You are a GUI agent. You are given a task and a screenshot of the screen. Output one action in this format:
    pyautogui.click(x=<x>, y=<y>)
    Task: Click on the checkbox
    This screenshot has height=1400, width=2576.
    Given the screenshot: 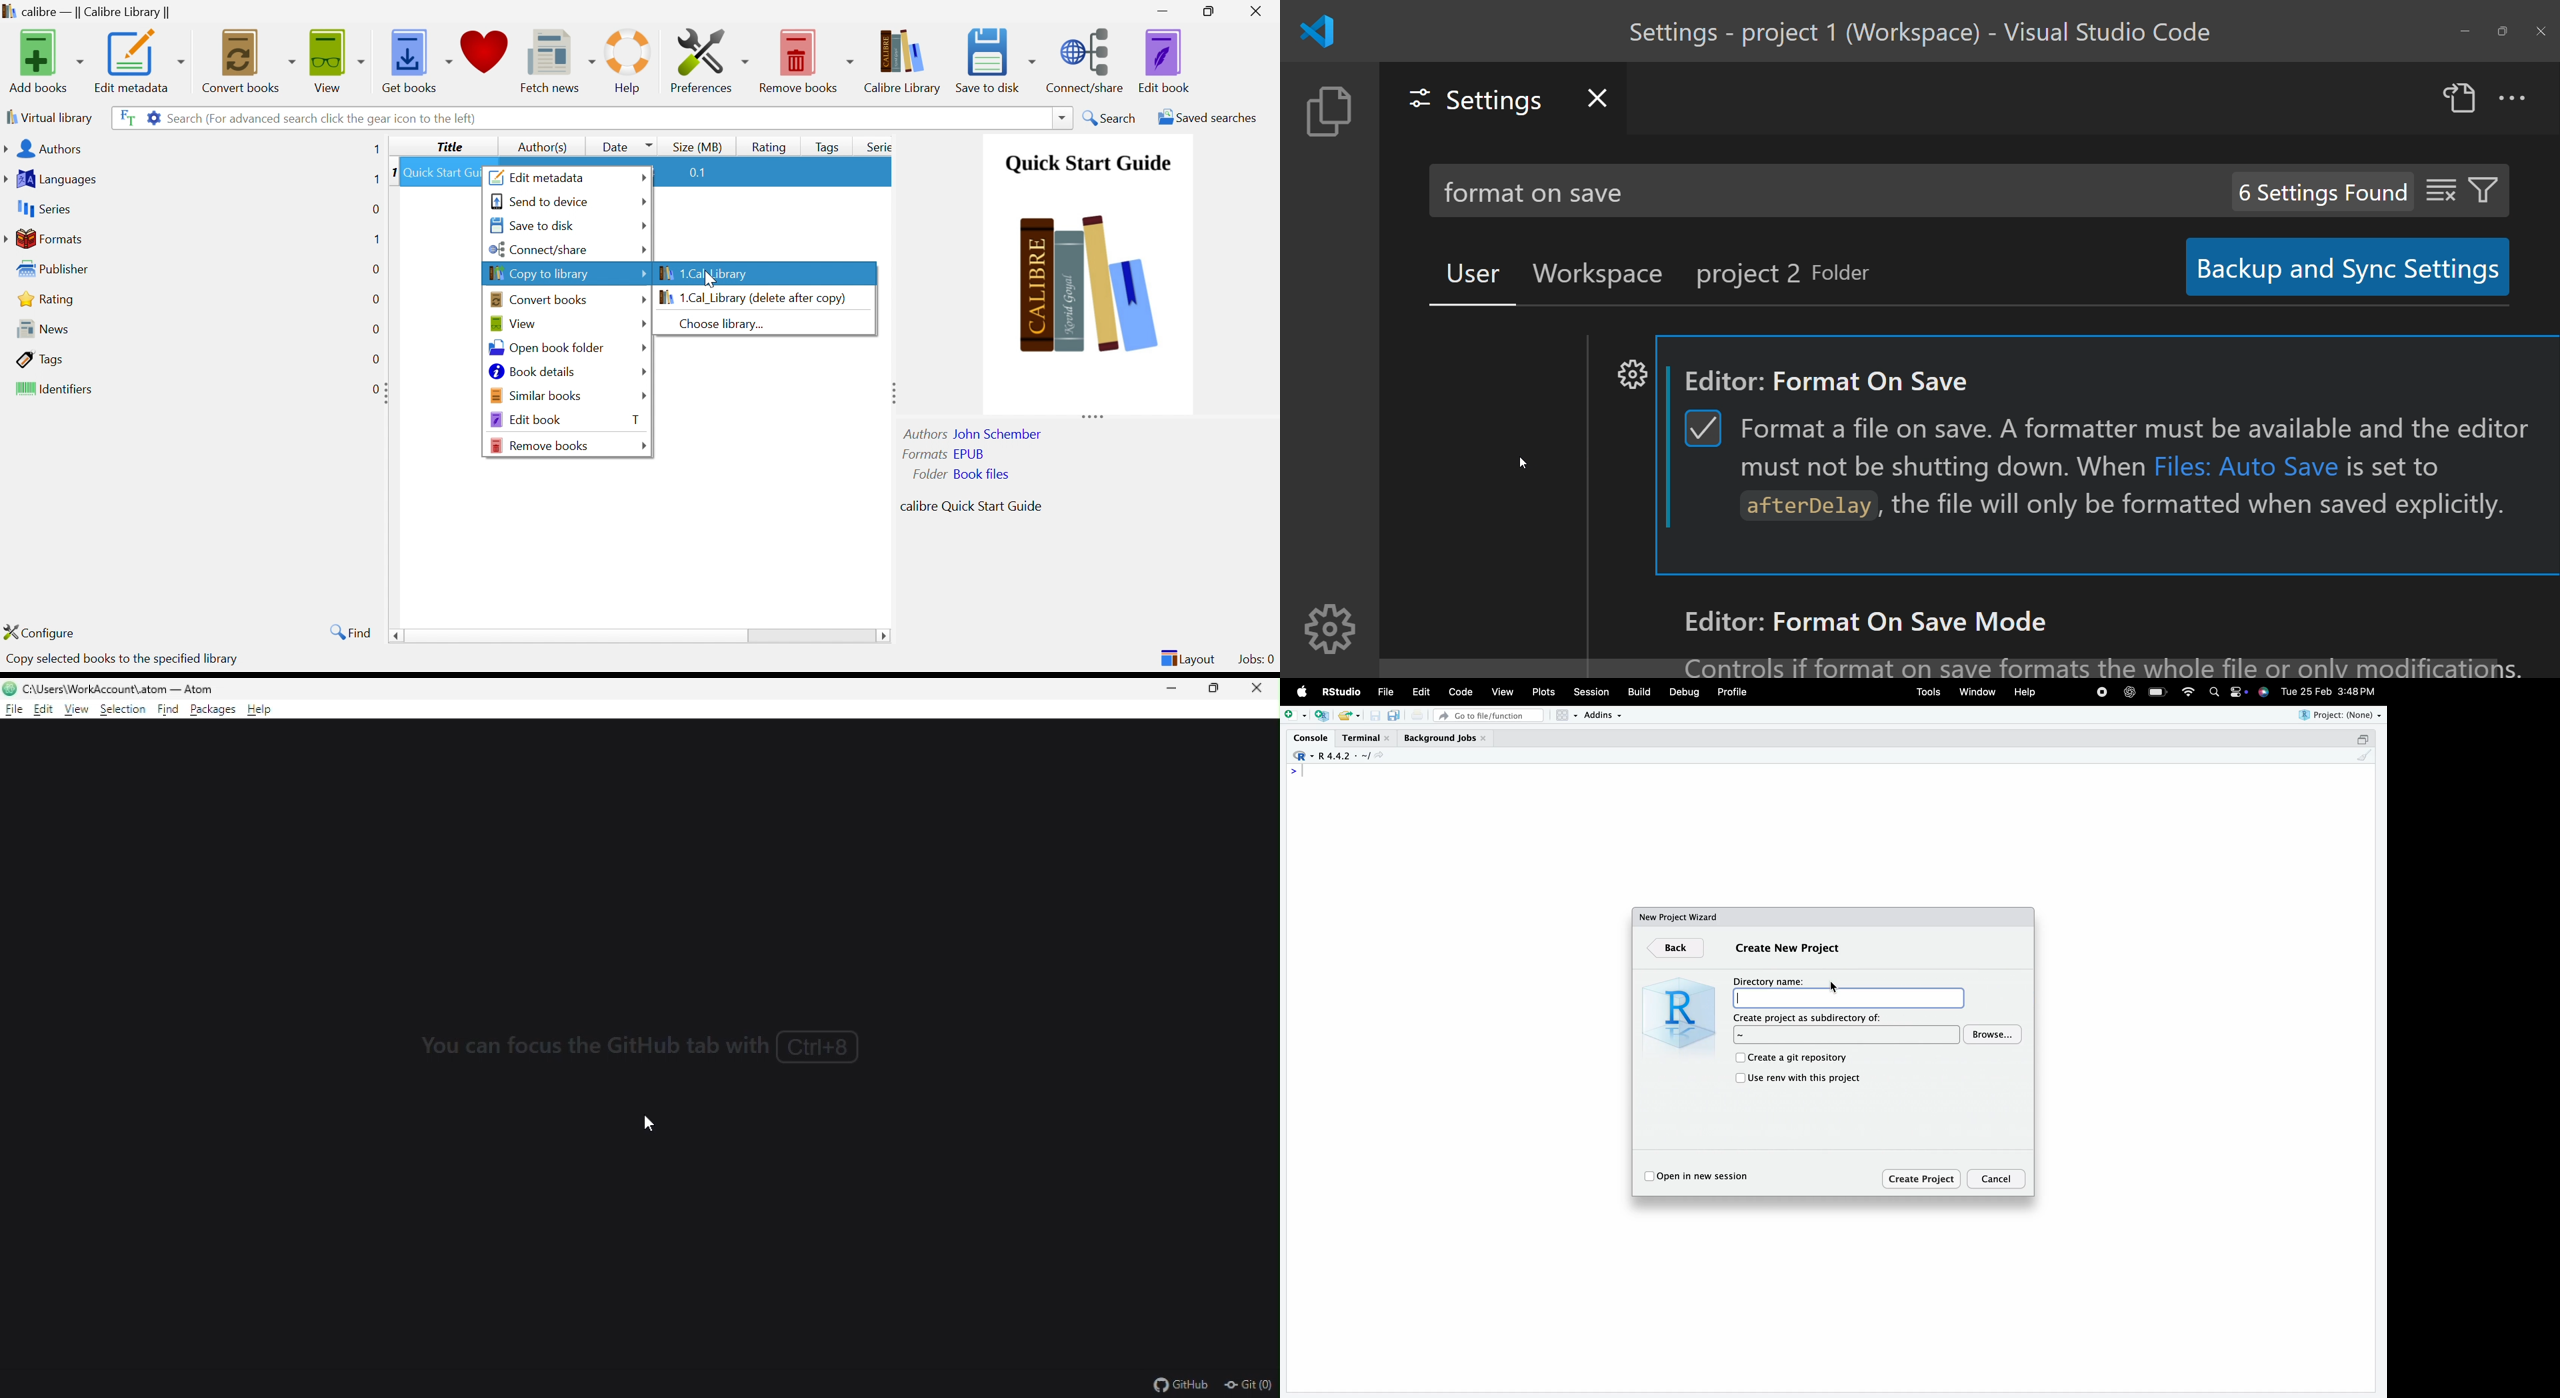 What is the action you would take?
    pyautogui.click(x=1648, y=1177)
    